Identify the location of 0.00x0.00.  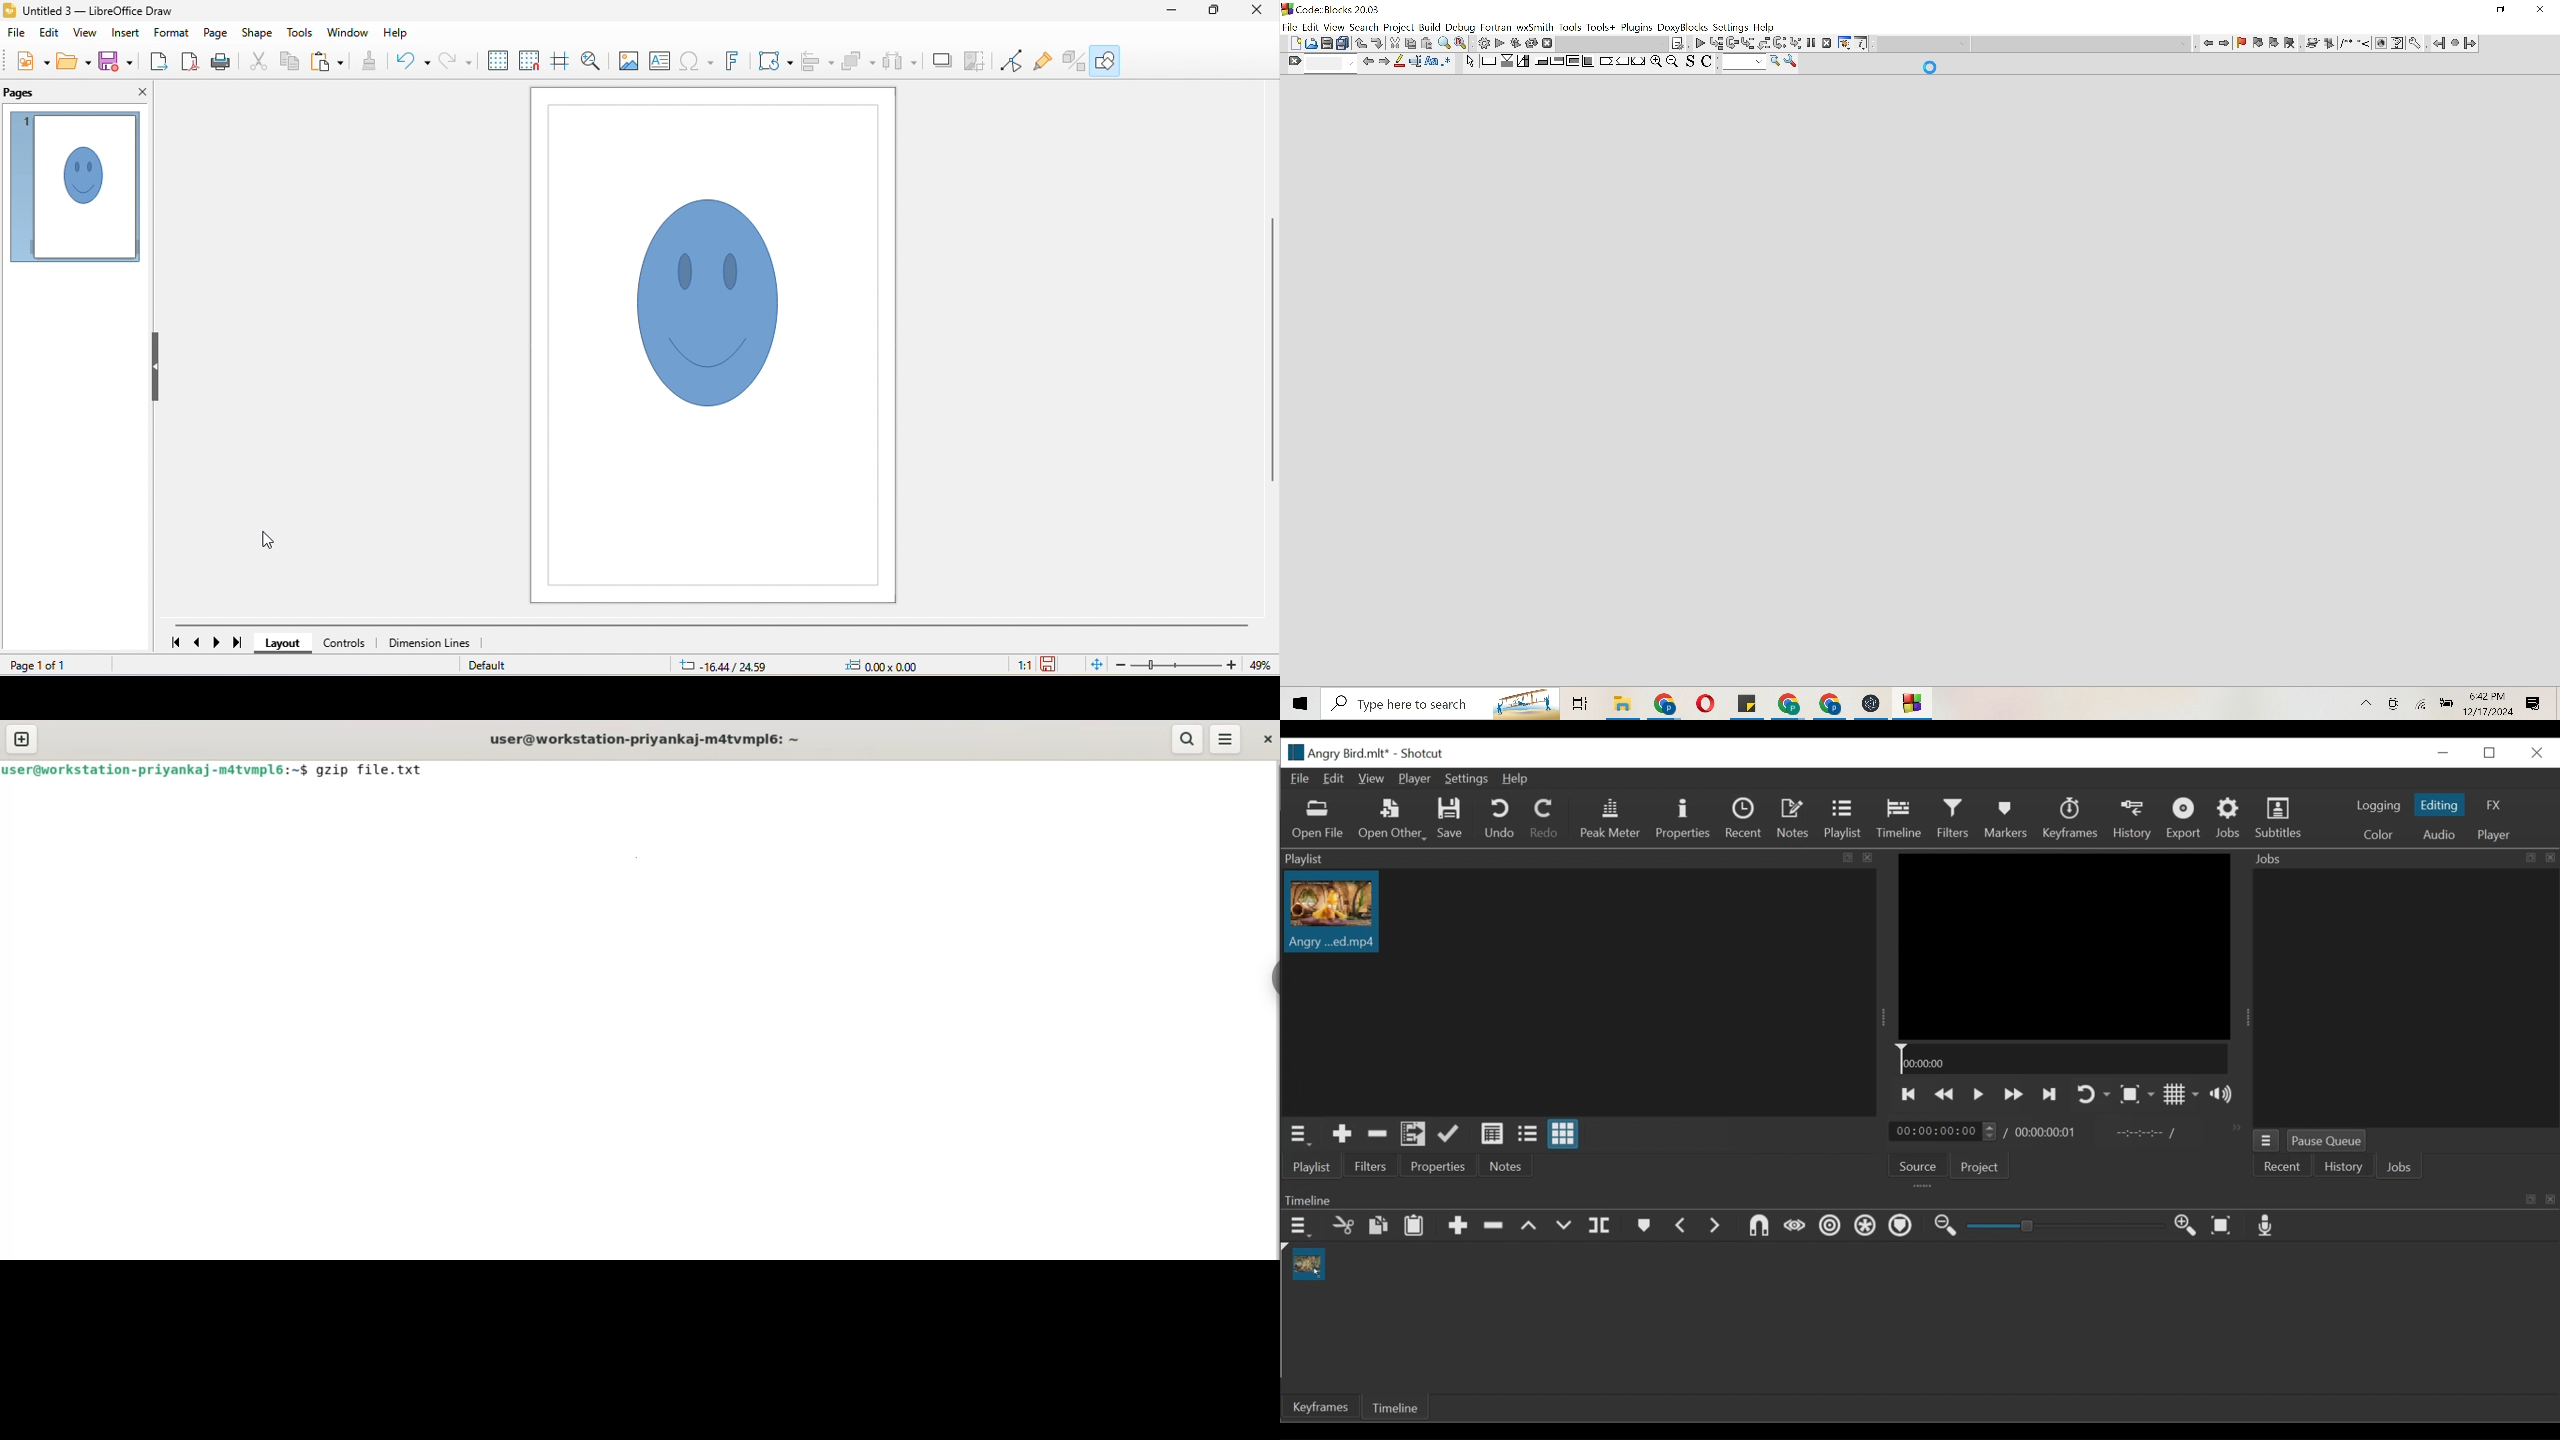
(885, 667).